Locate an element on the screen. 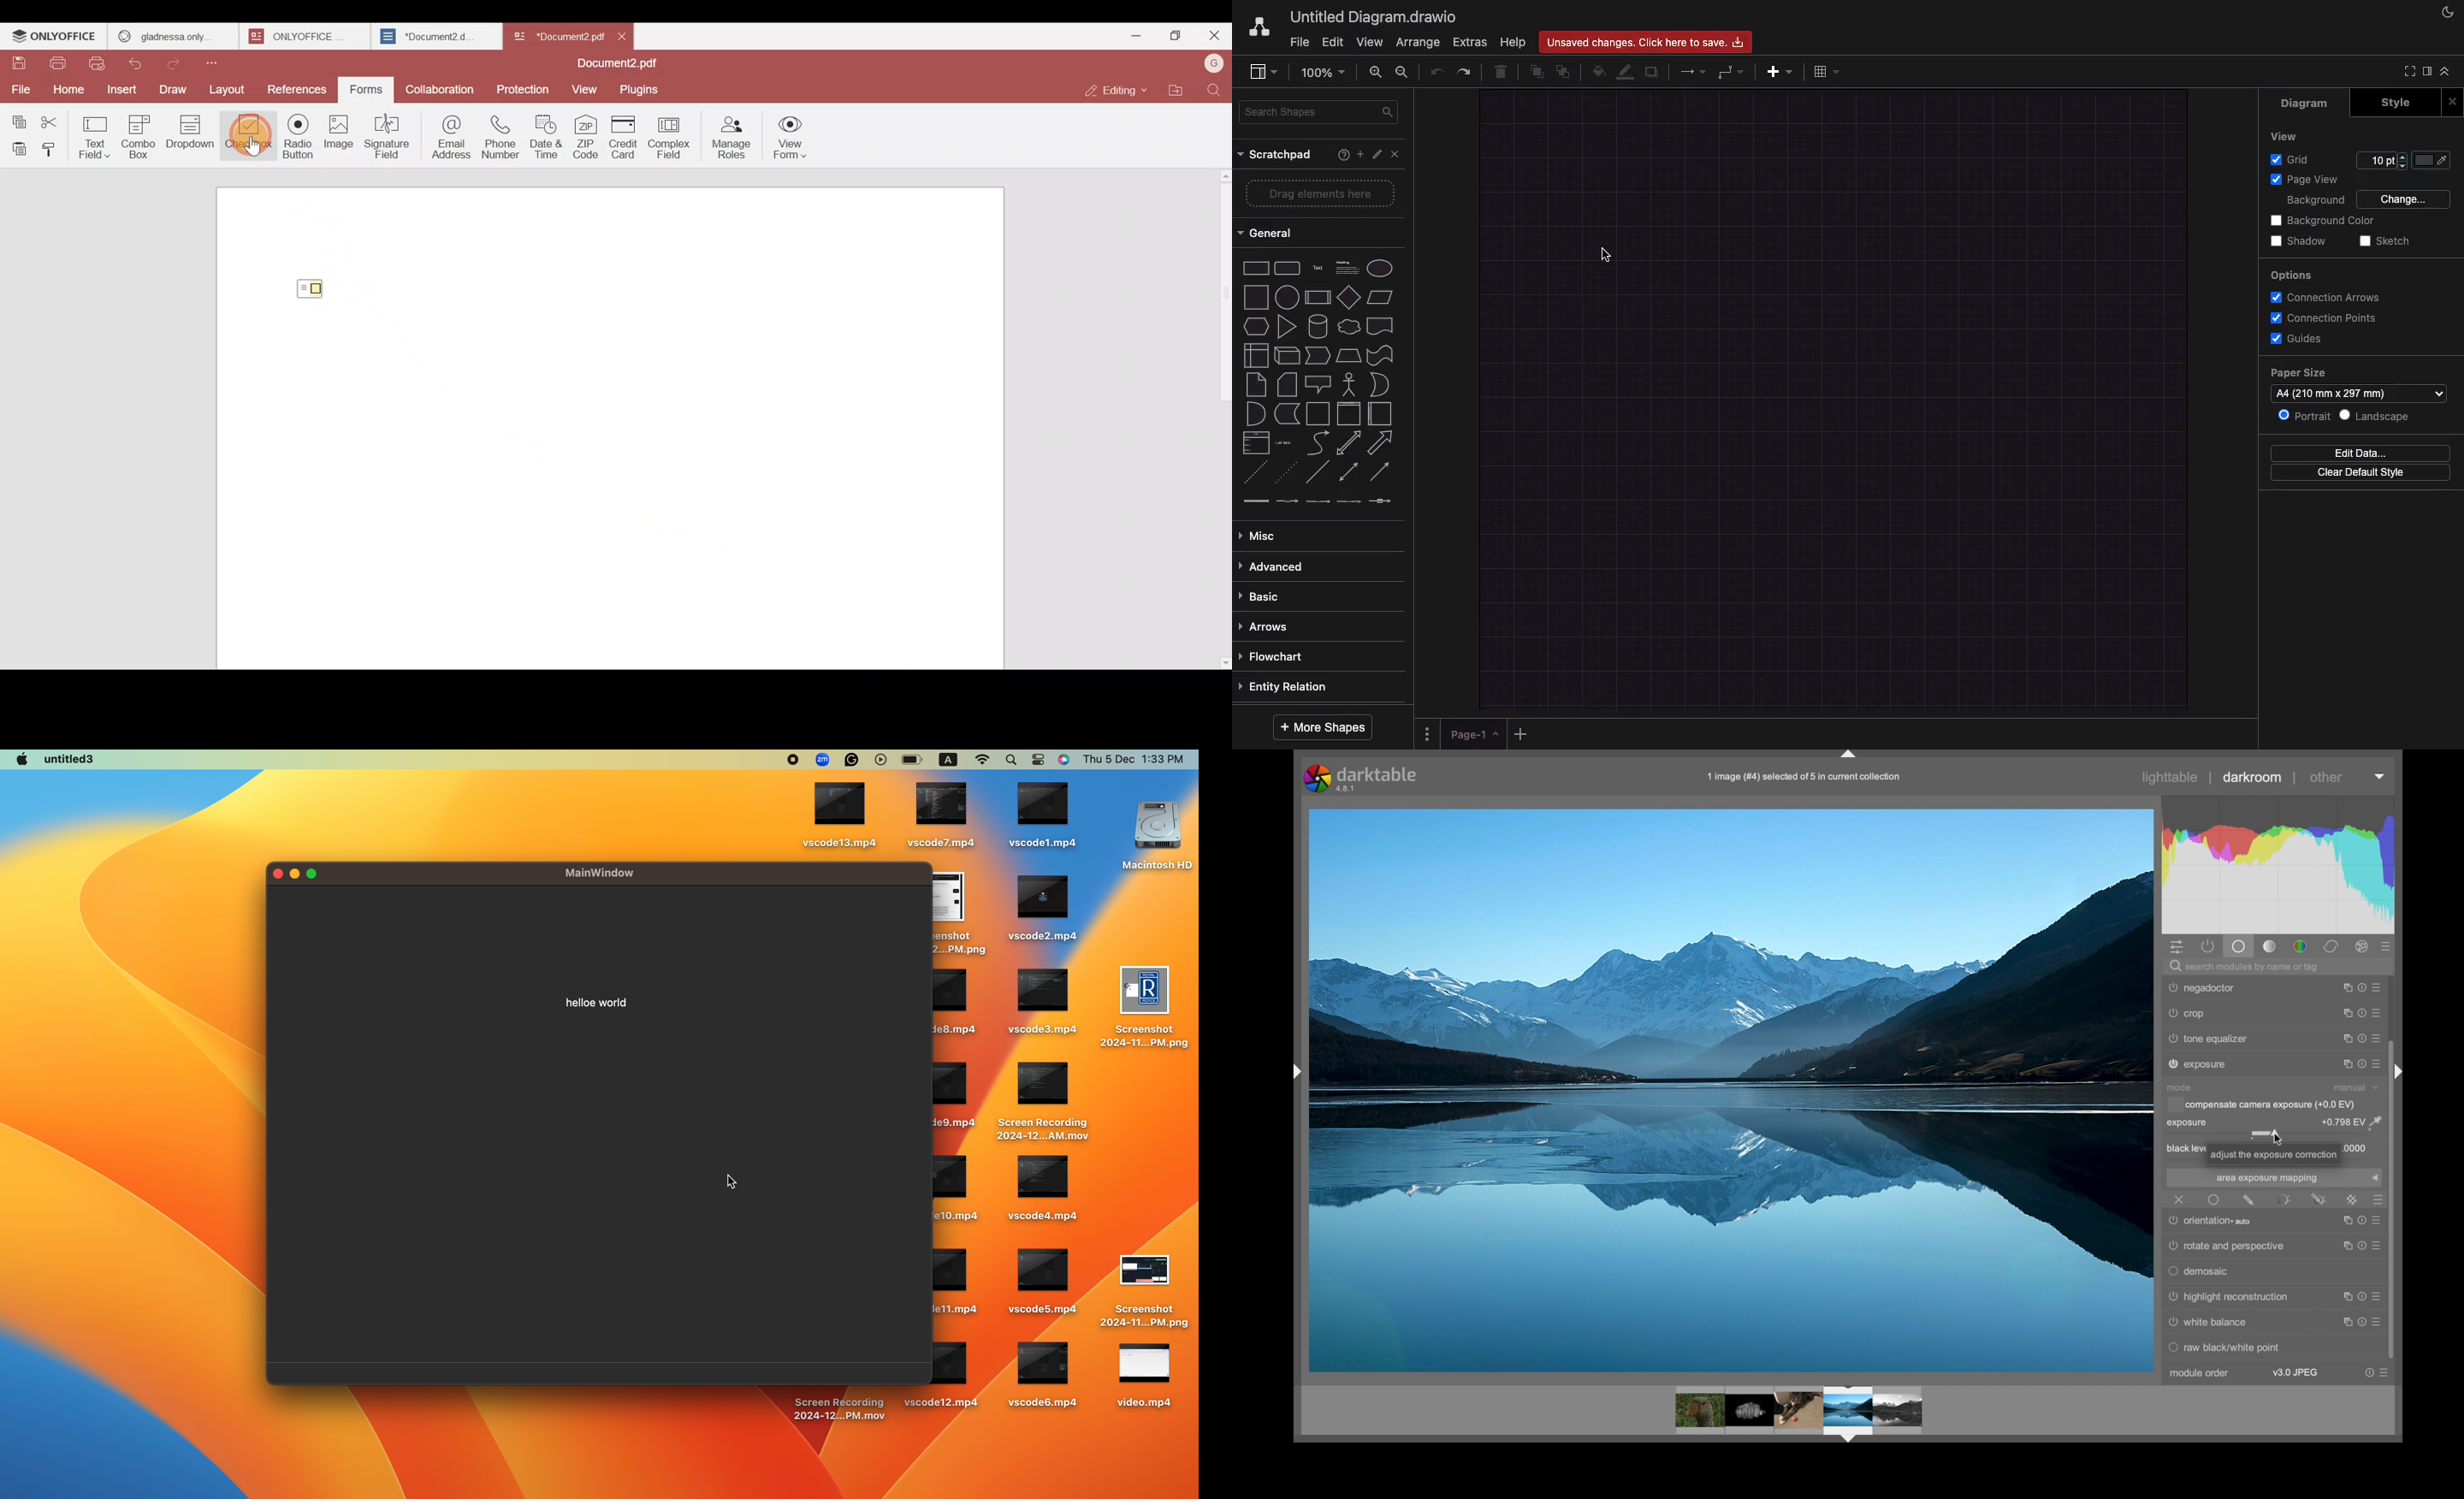  color reconstruction is located at coordinates (2221, 988).